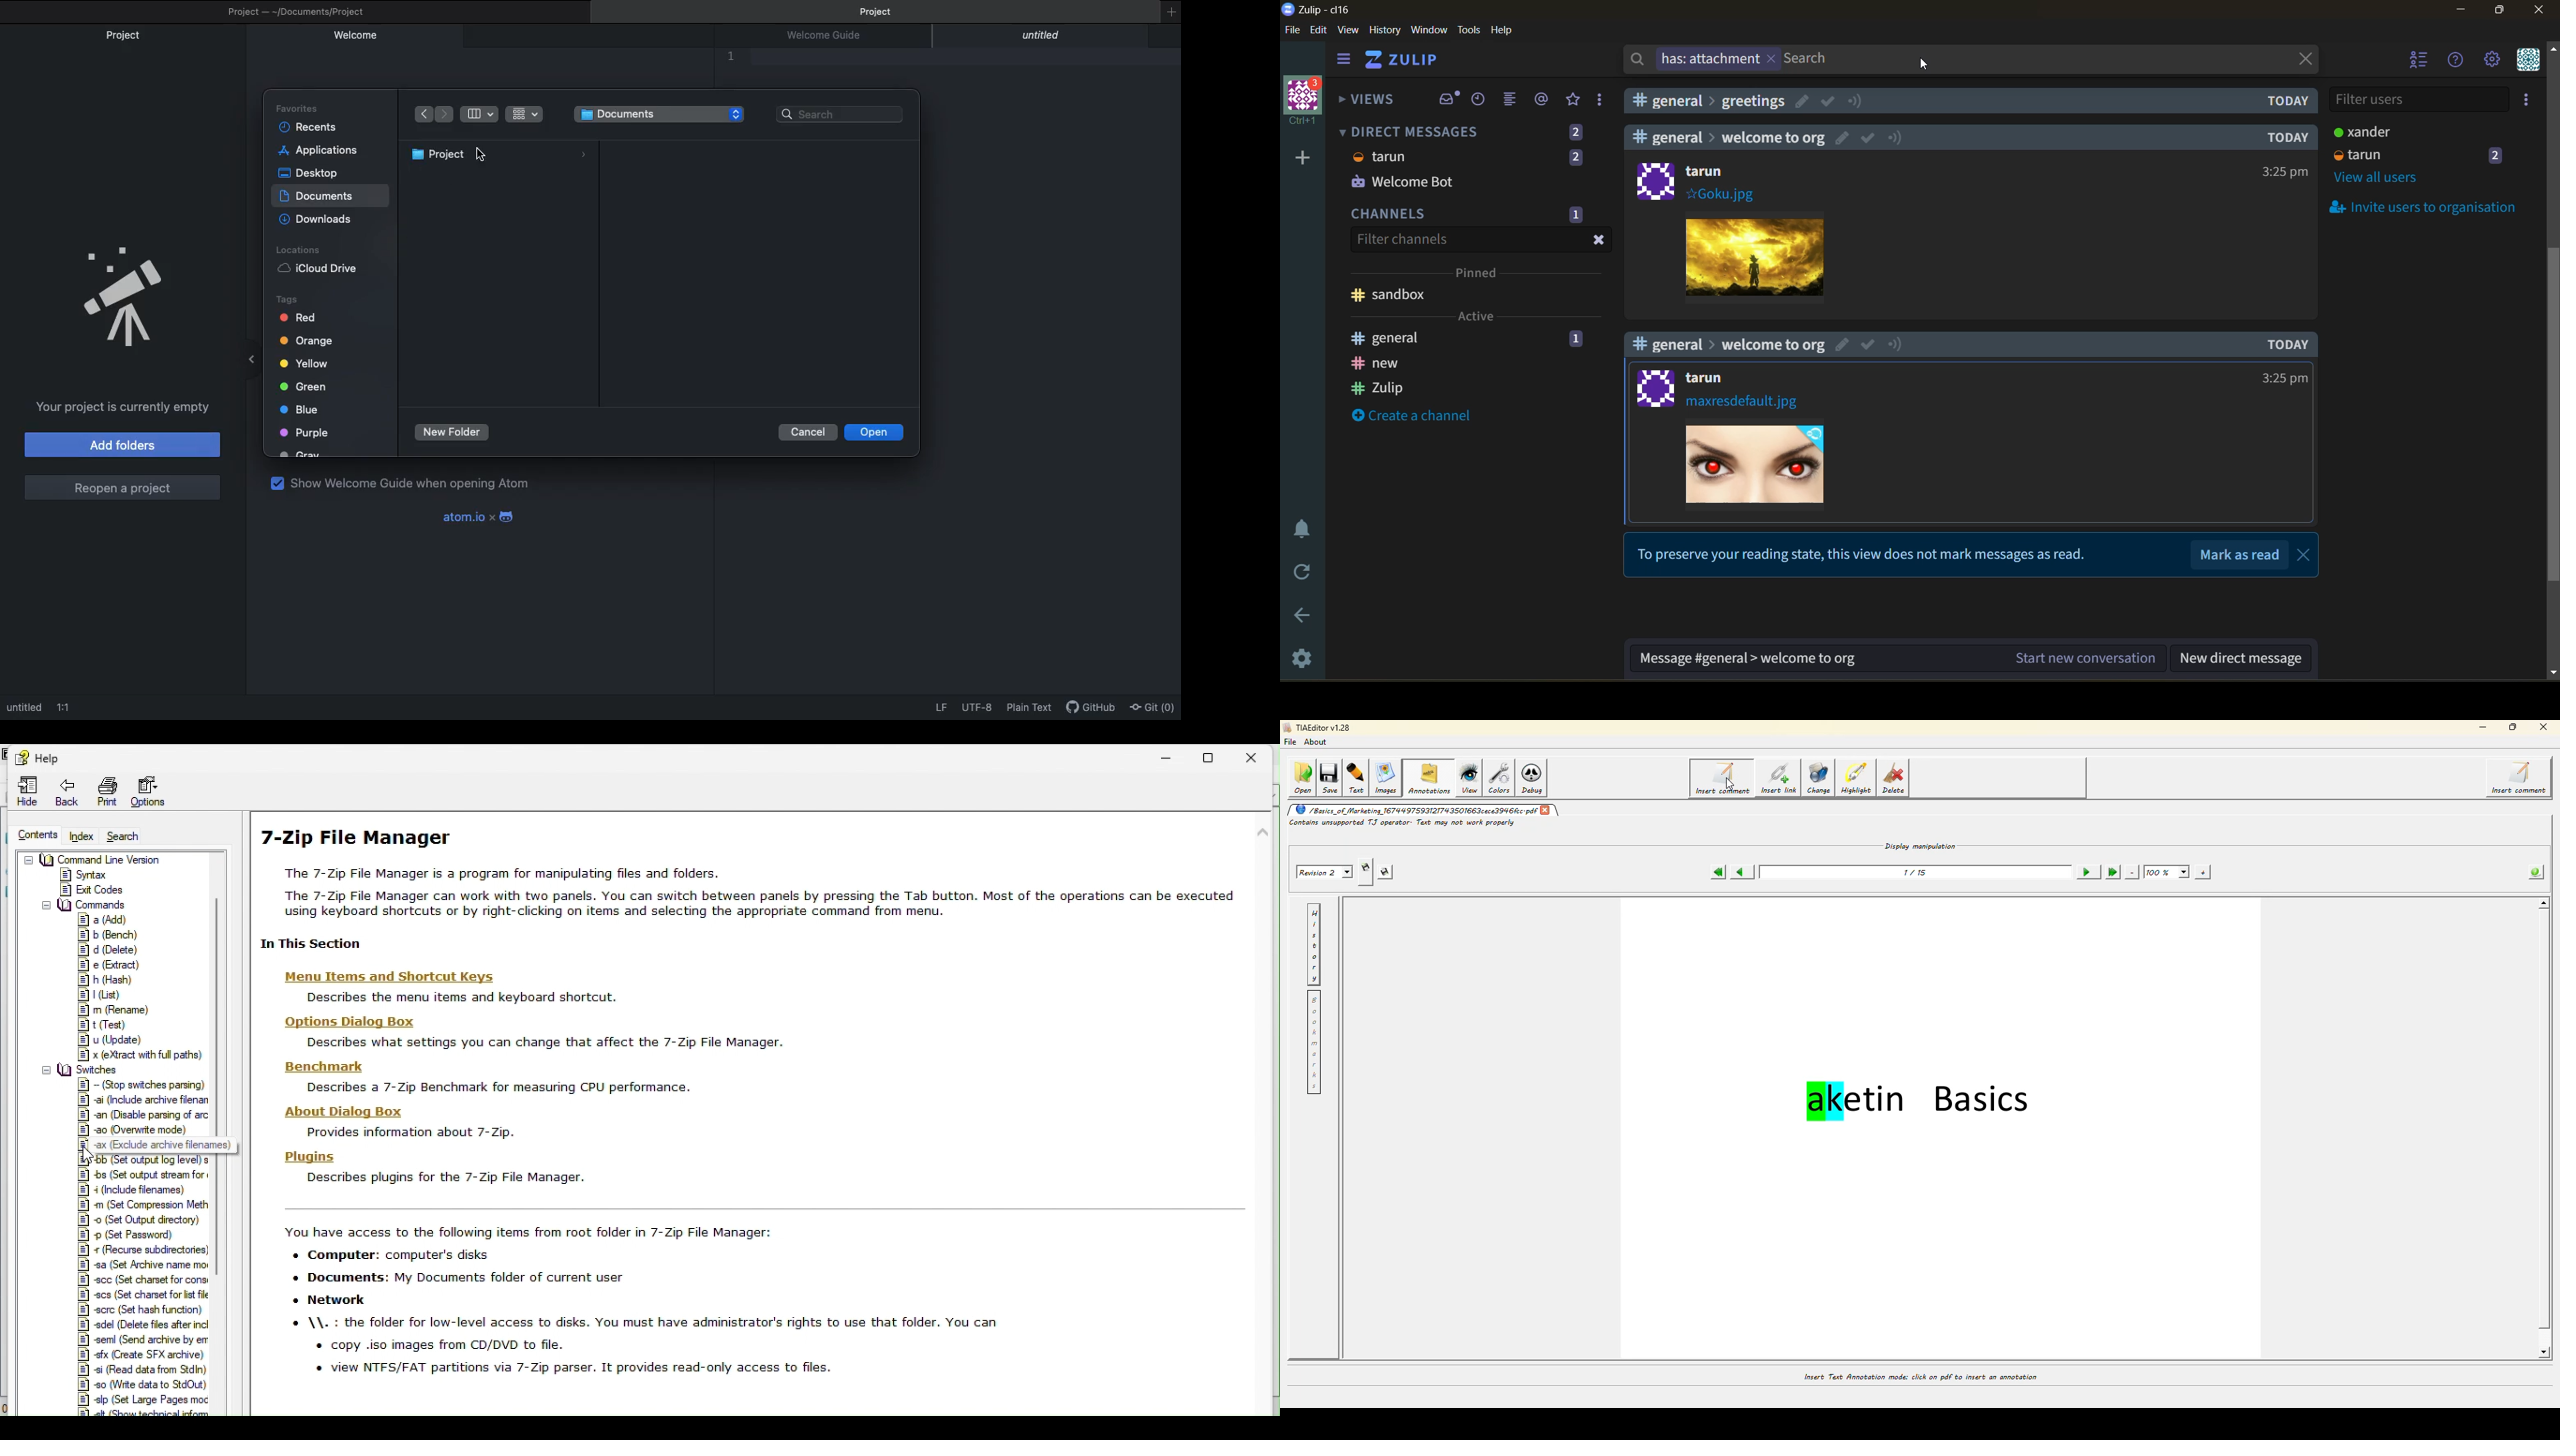  Describe the element at coordinates (135, 1130) in the screenshot. I see `#] 20 Overwrte mode)` at that location.